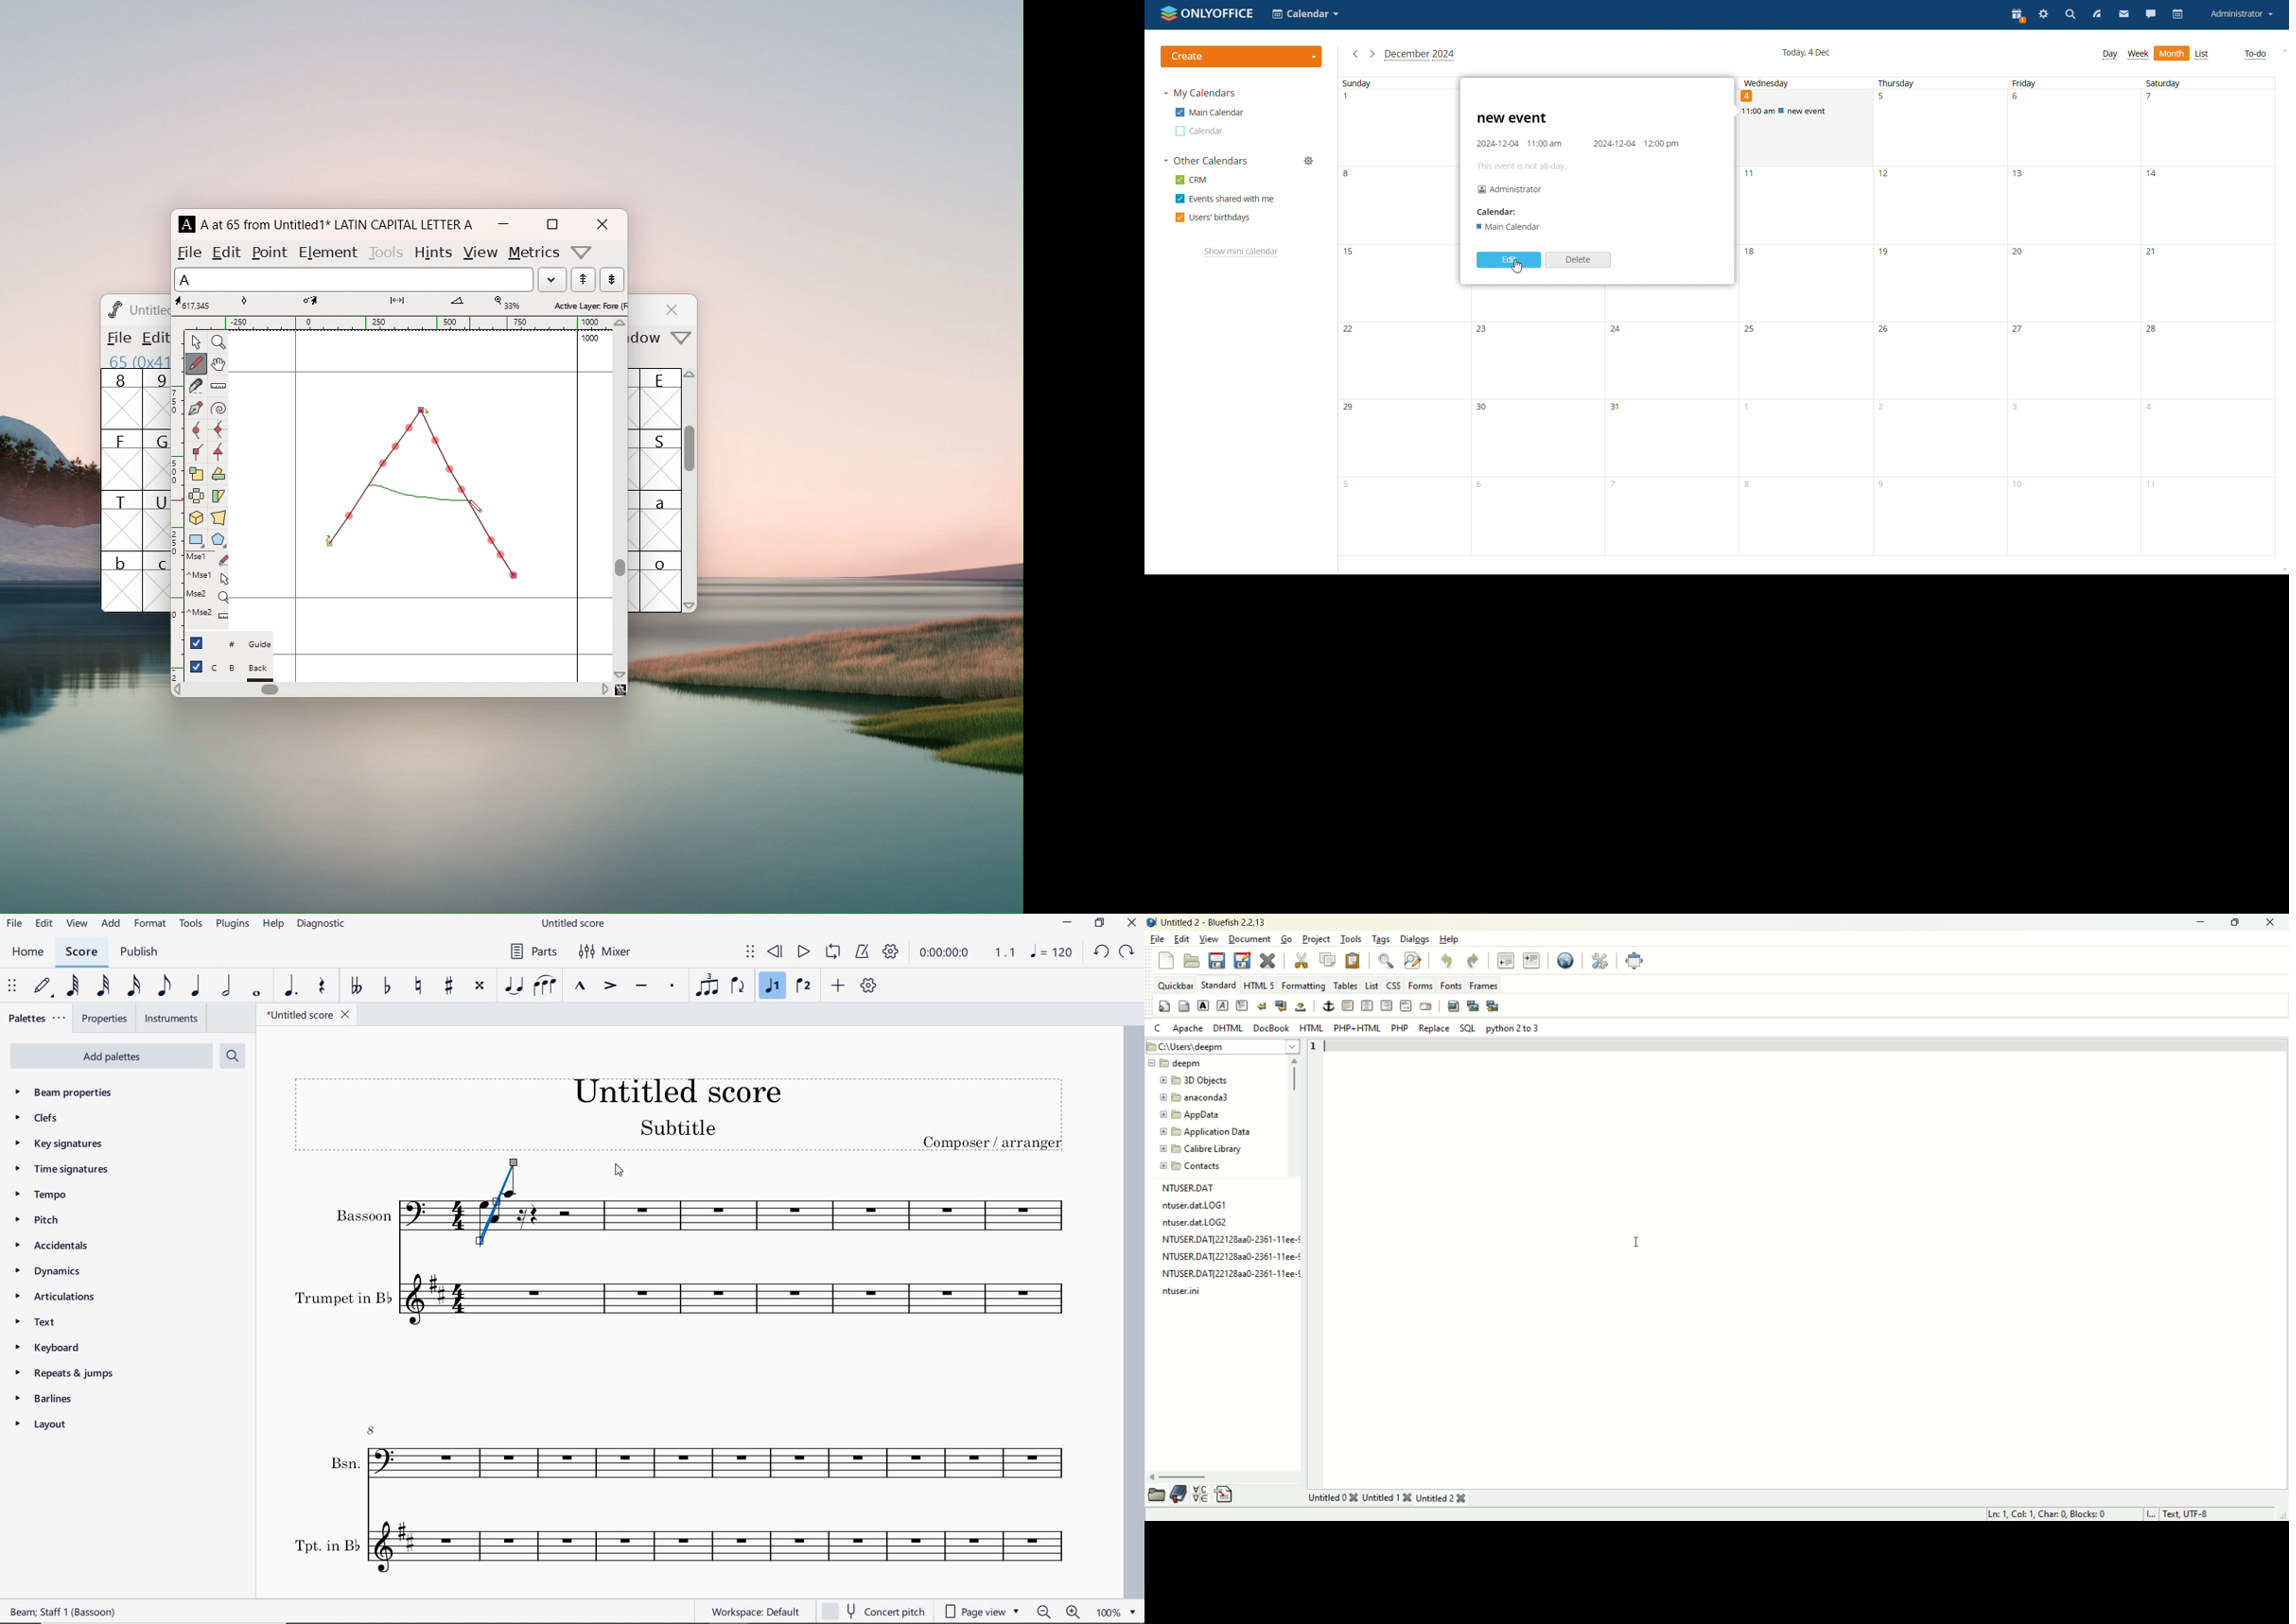 This screenshot has width=2296, height=1624. What do you see at coordinates (804, 987) in the screenshot?
I see `voice 2` at bounding box center [804, 987].